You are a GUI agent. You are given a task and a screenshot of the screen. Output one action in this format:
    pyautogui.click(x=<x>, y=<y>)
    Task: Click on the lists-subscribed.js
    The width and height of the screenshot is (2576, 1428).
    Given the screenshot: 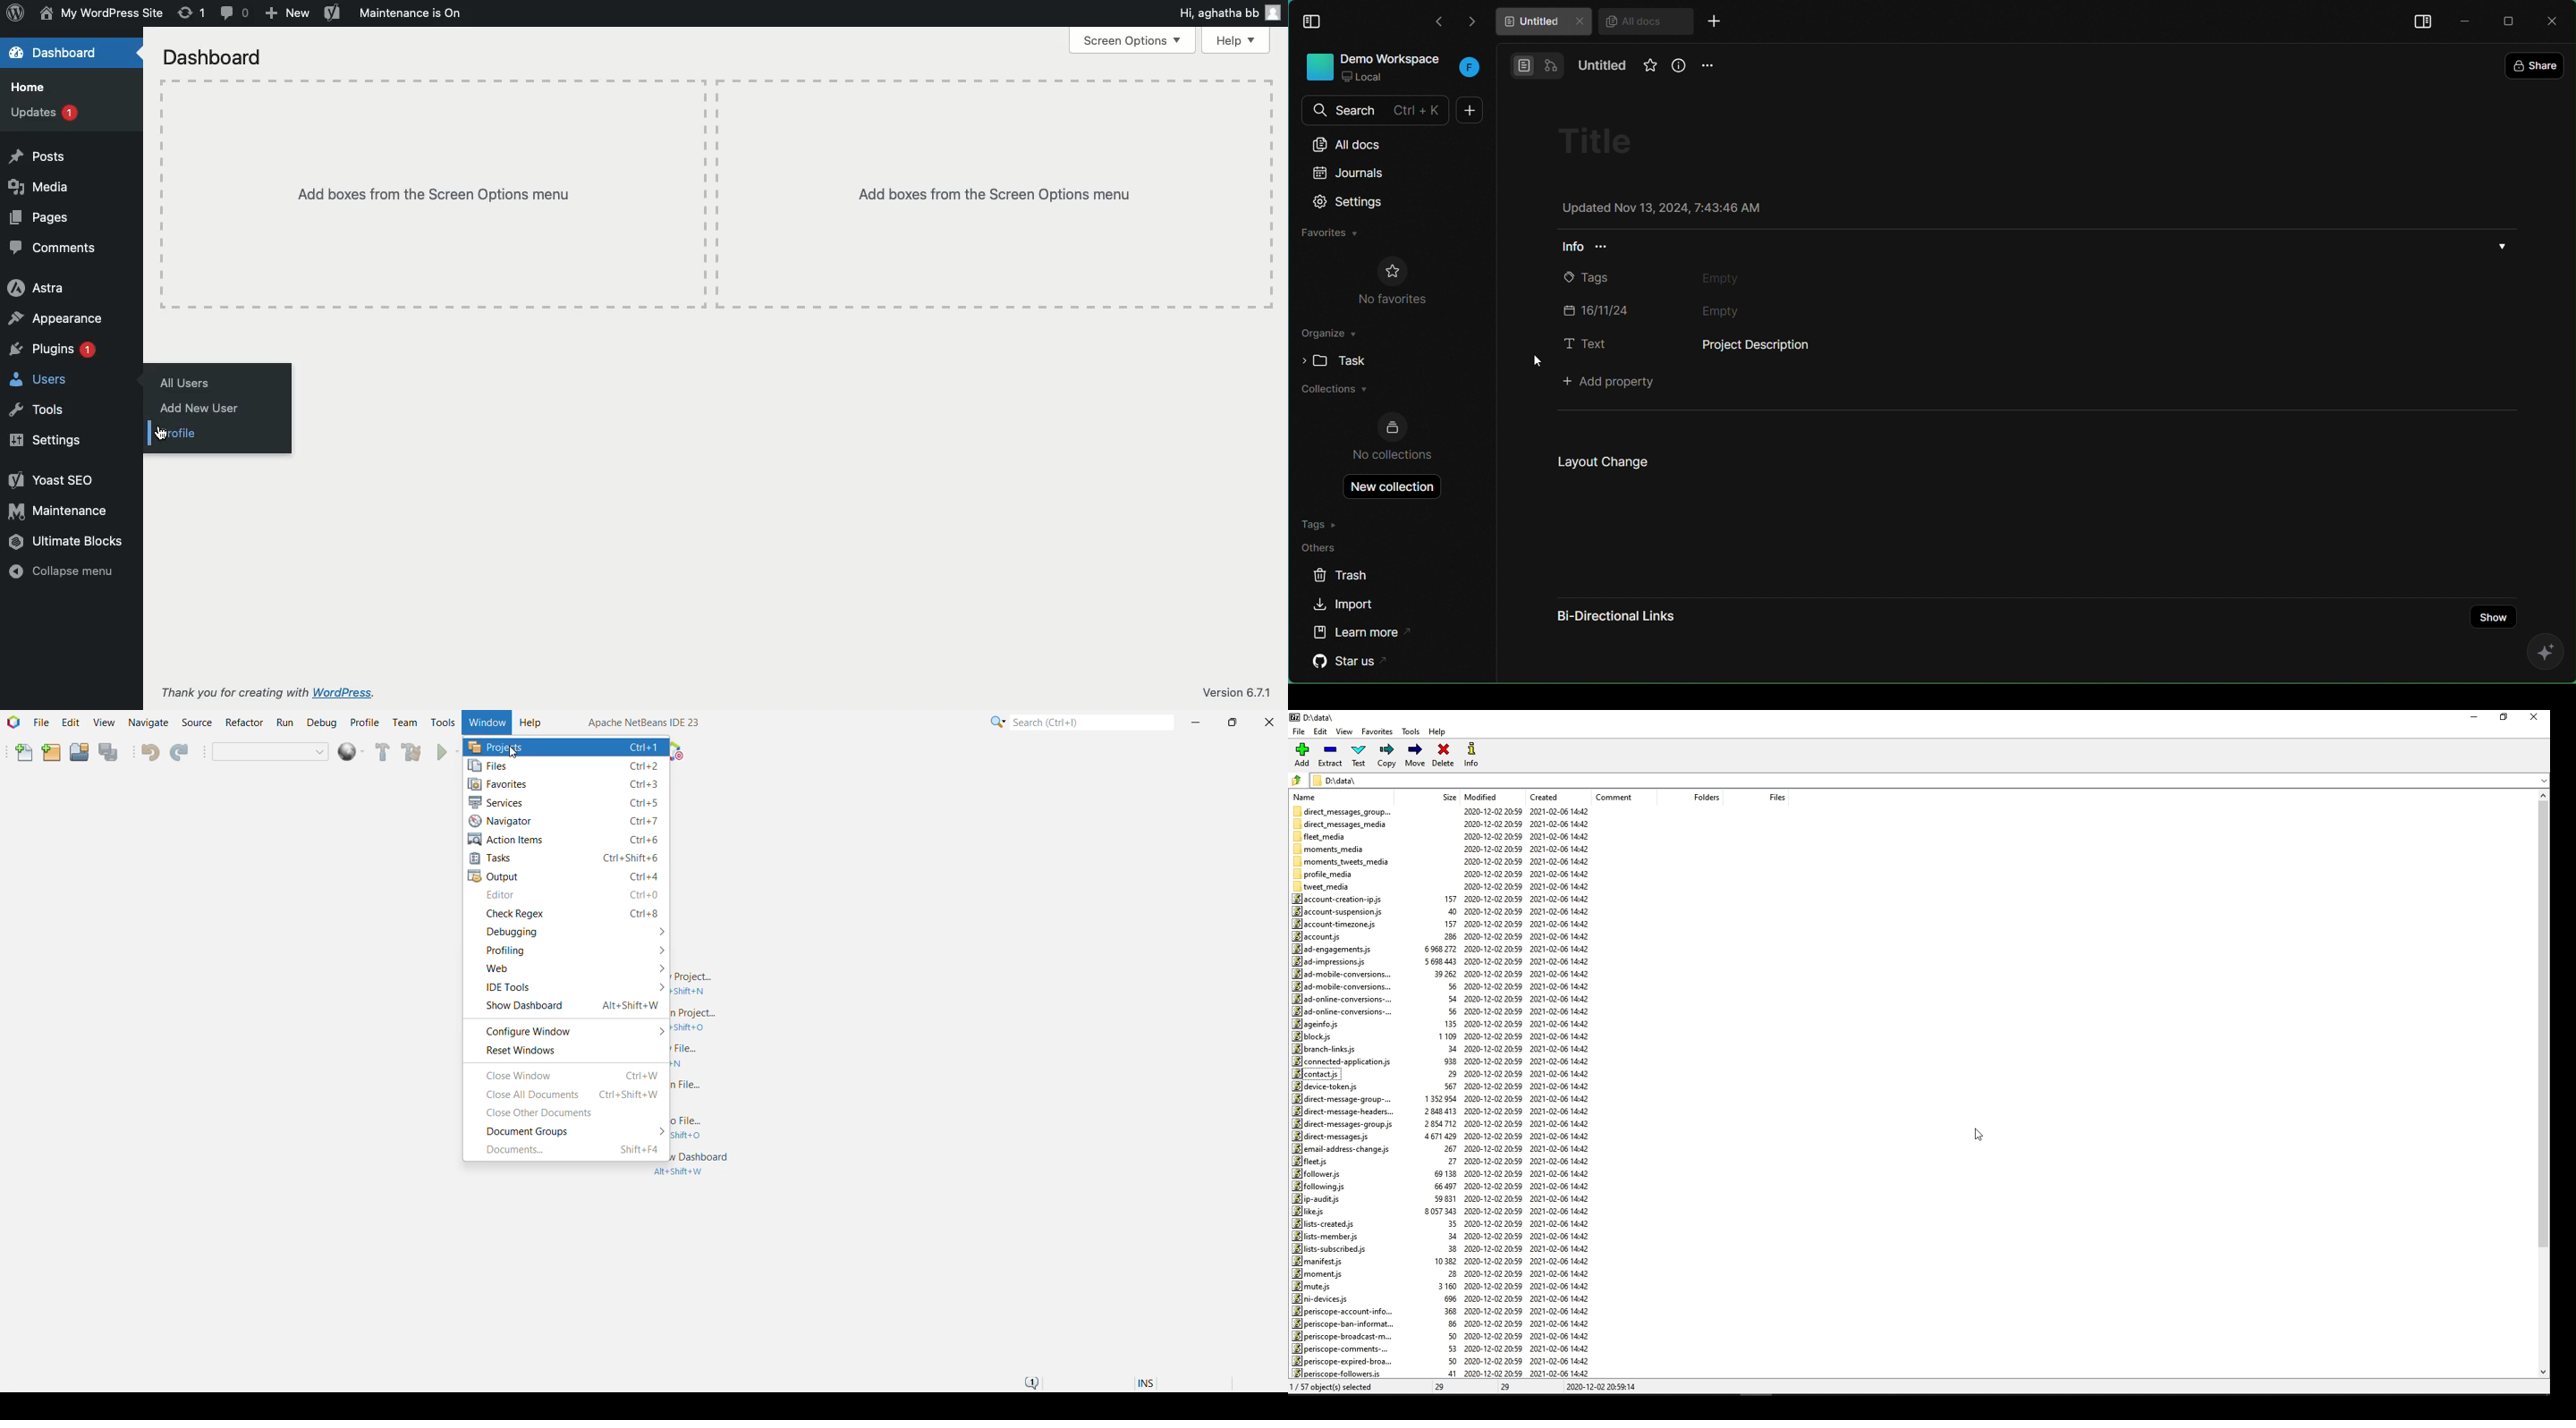 What is the action you would take?
    pyautogui.click(x=1332, y=1248)
    